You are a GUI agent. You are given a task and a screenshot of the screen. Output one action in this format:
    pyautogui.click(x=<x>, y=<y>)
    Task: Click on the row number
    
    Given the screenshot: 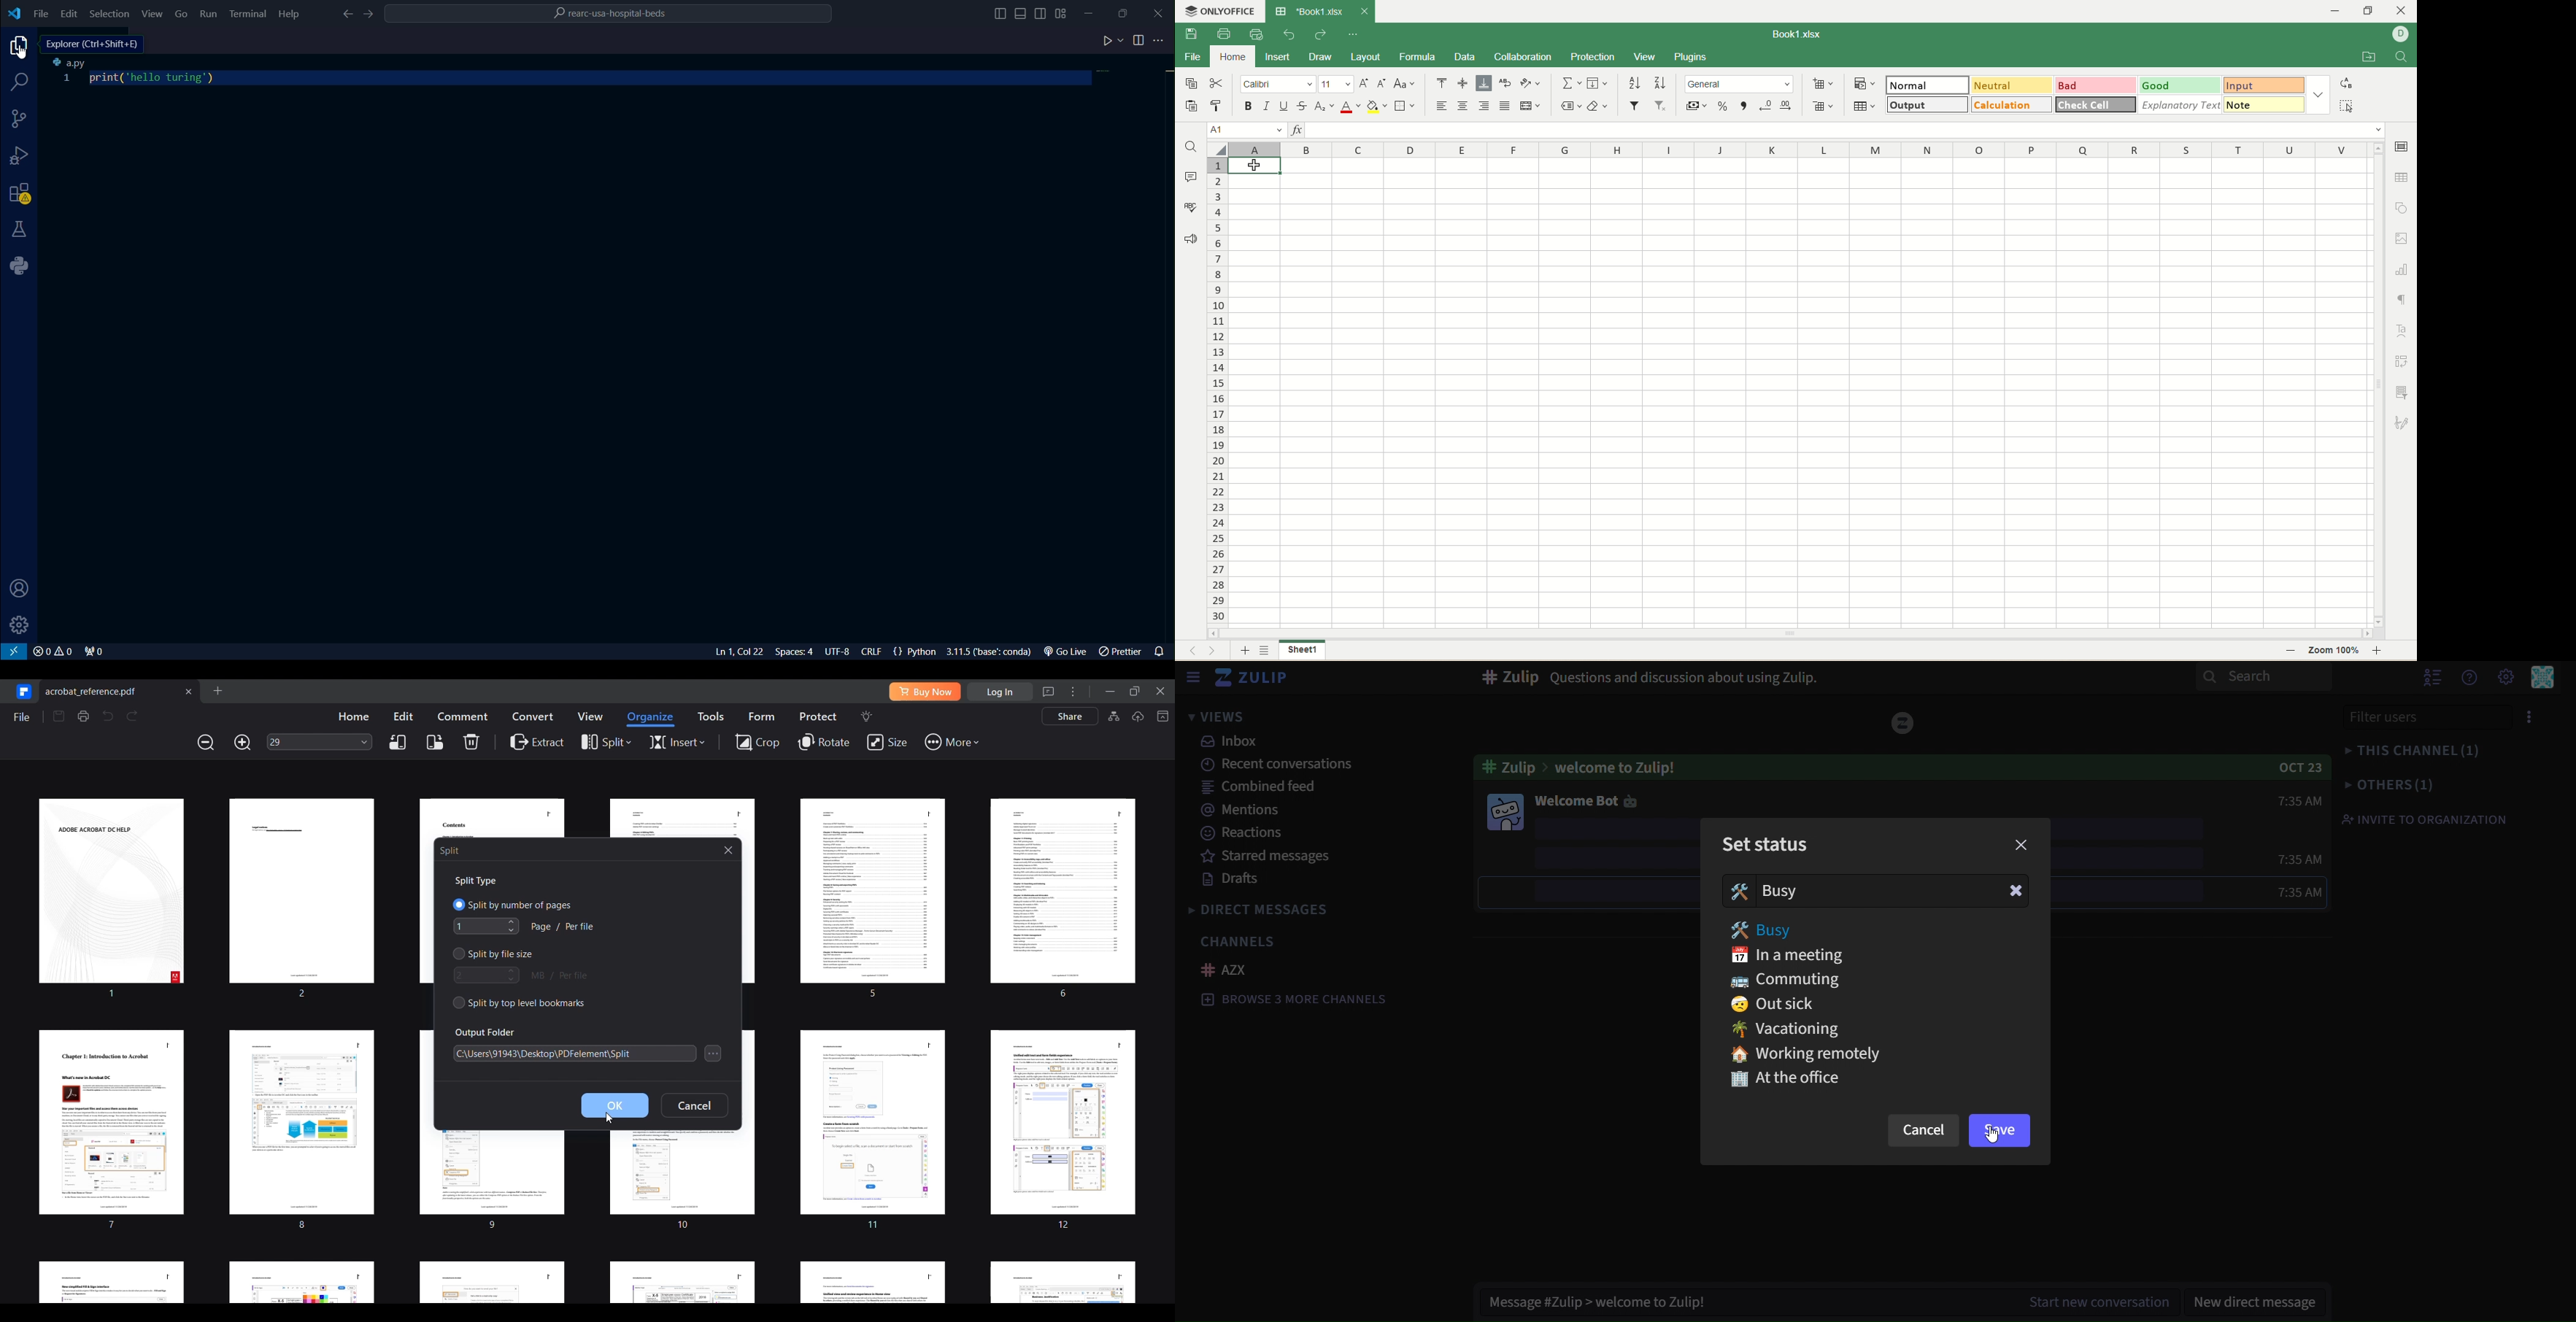 What is the action you would take?
    pyautogui.click(x=1216, y=391)
    